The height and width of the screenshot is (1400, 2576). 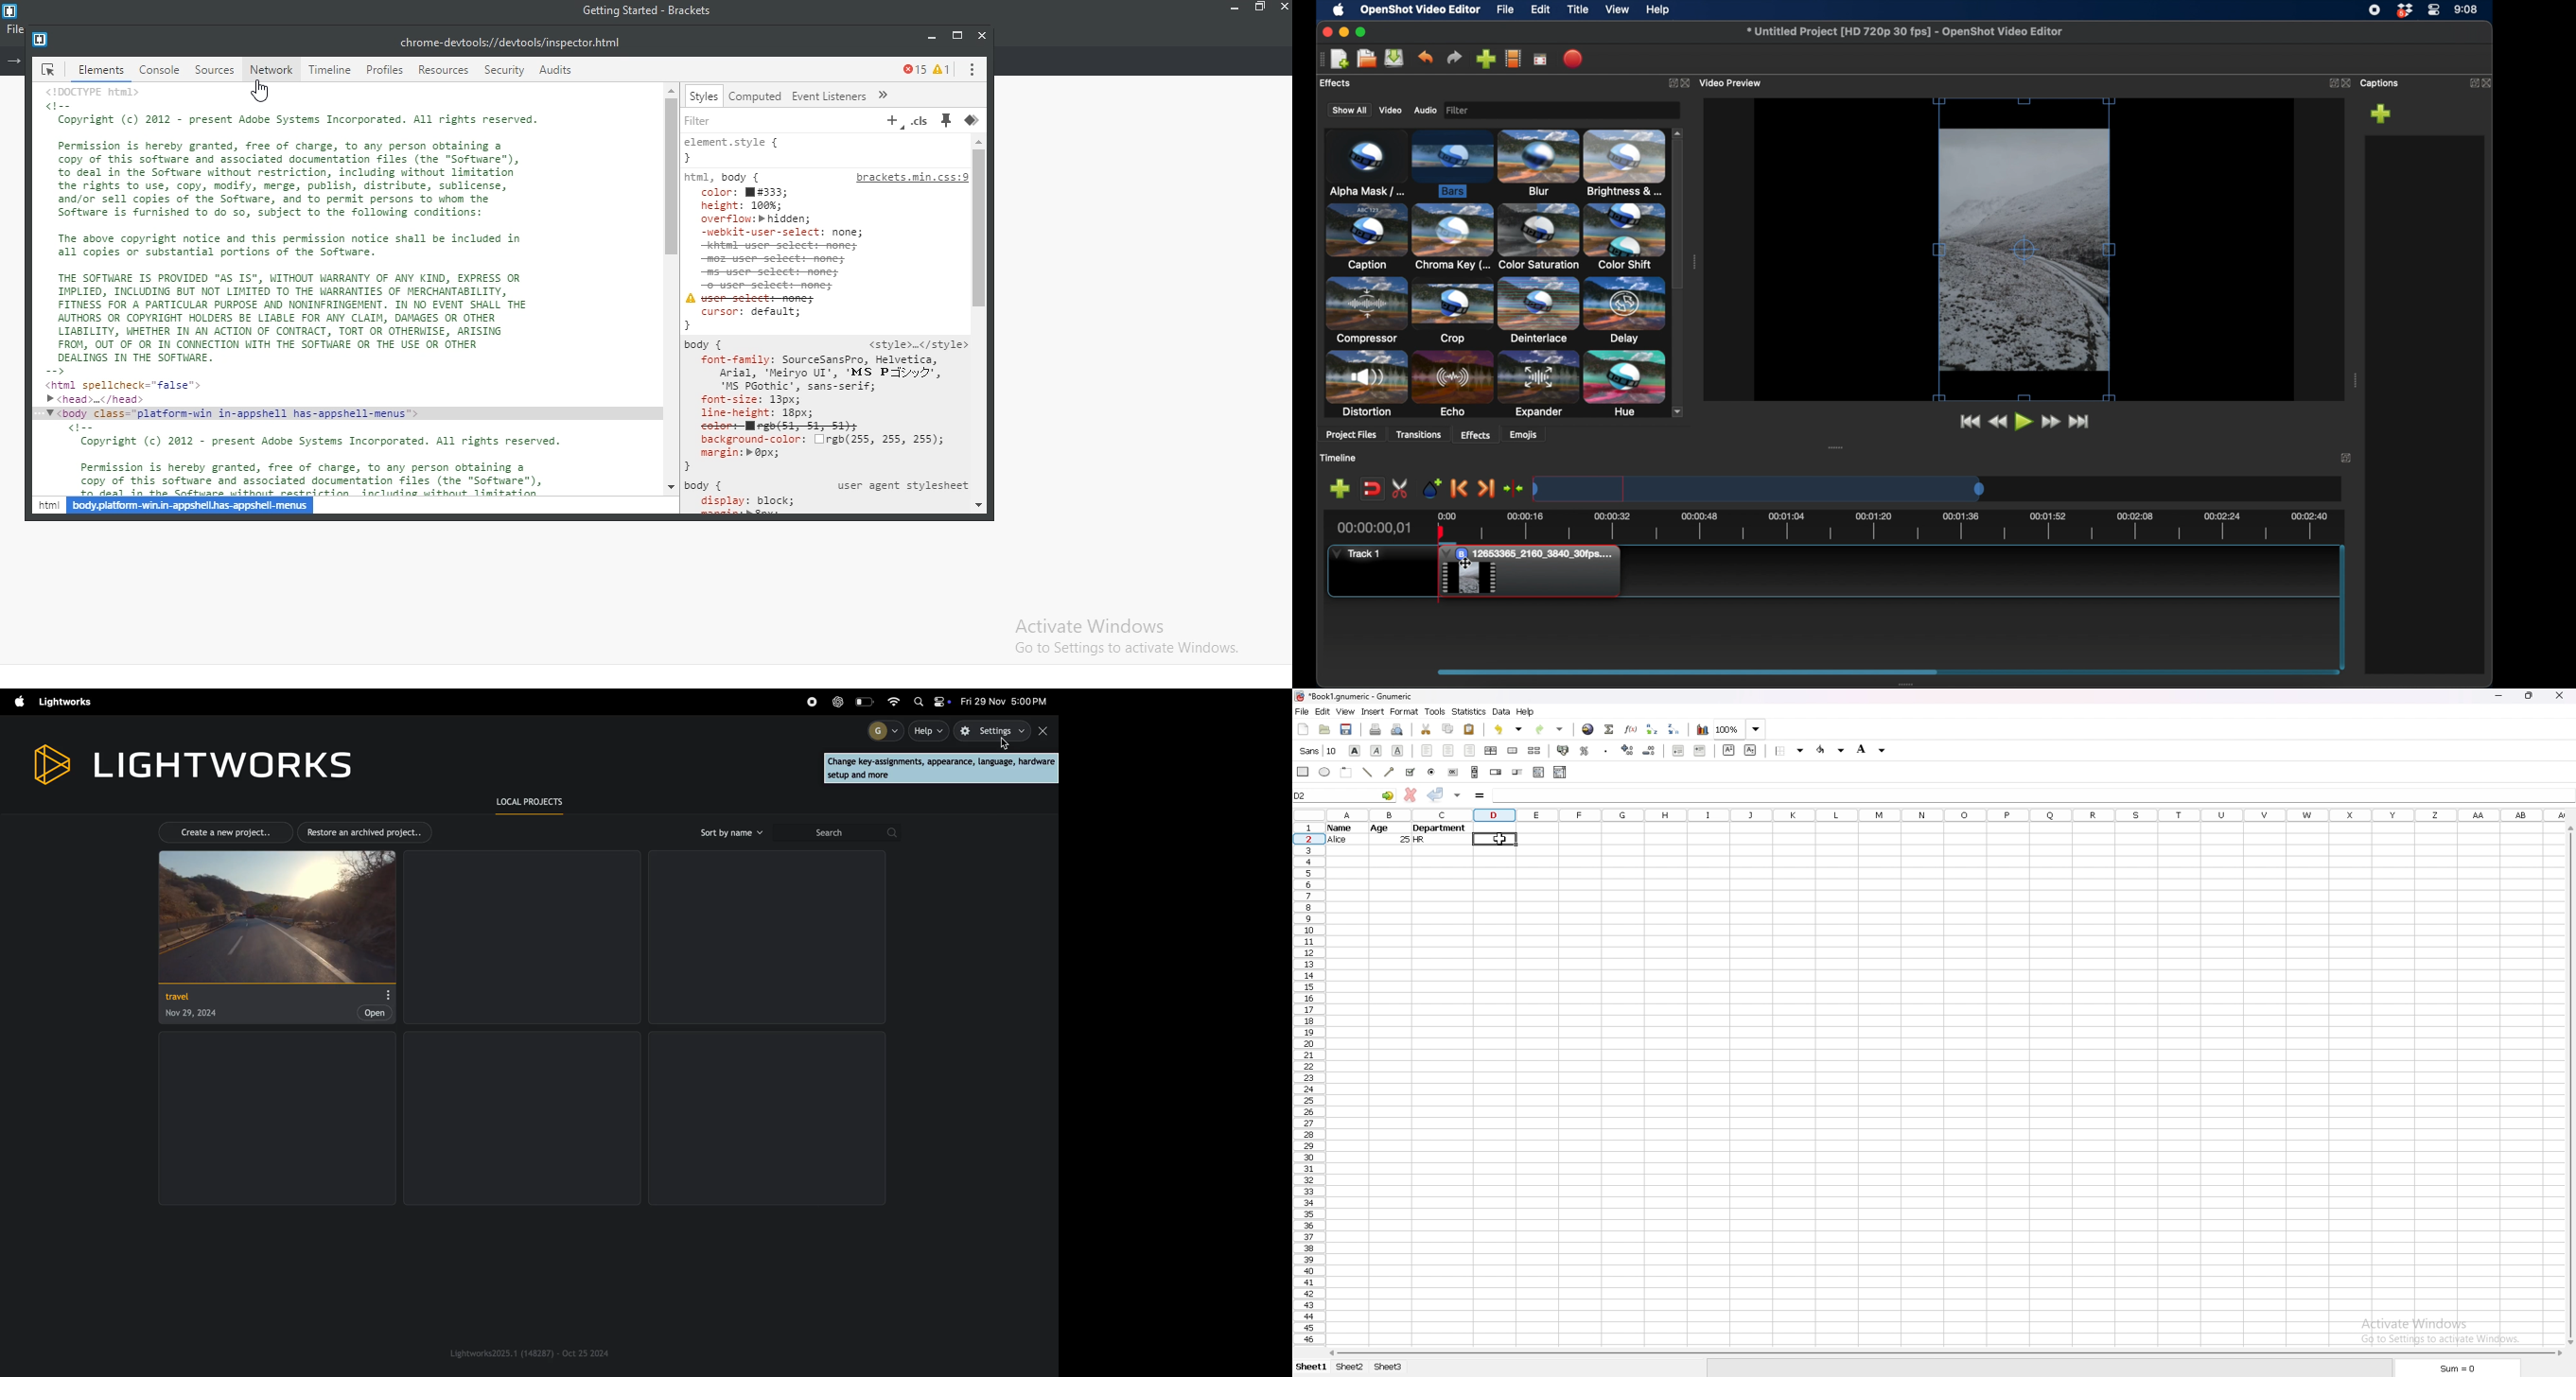 What do you see at coordinates (1452, 164) in the screenshot?
I see `bars` at bounding box center [1452, 164].